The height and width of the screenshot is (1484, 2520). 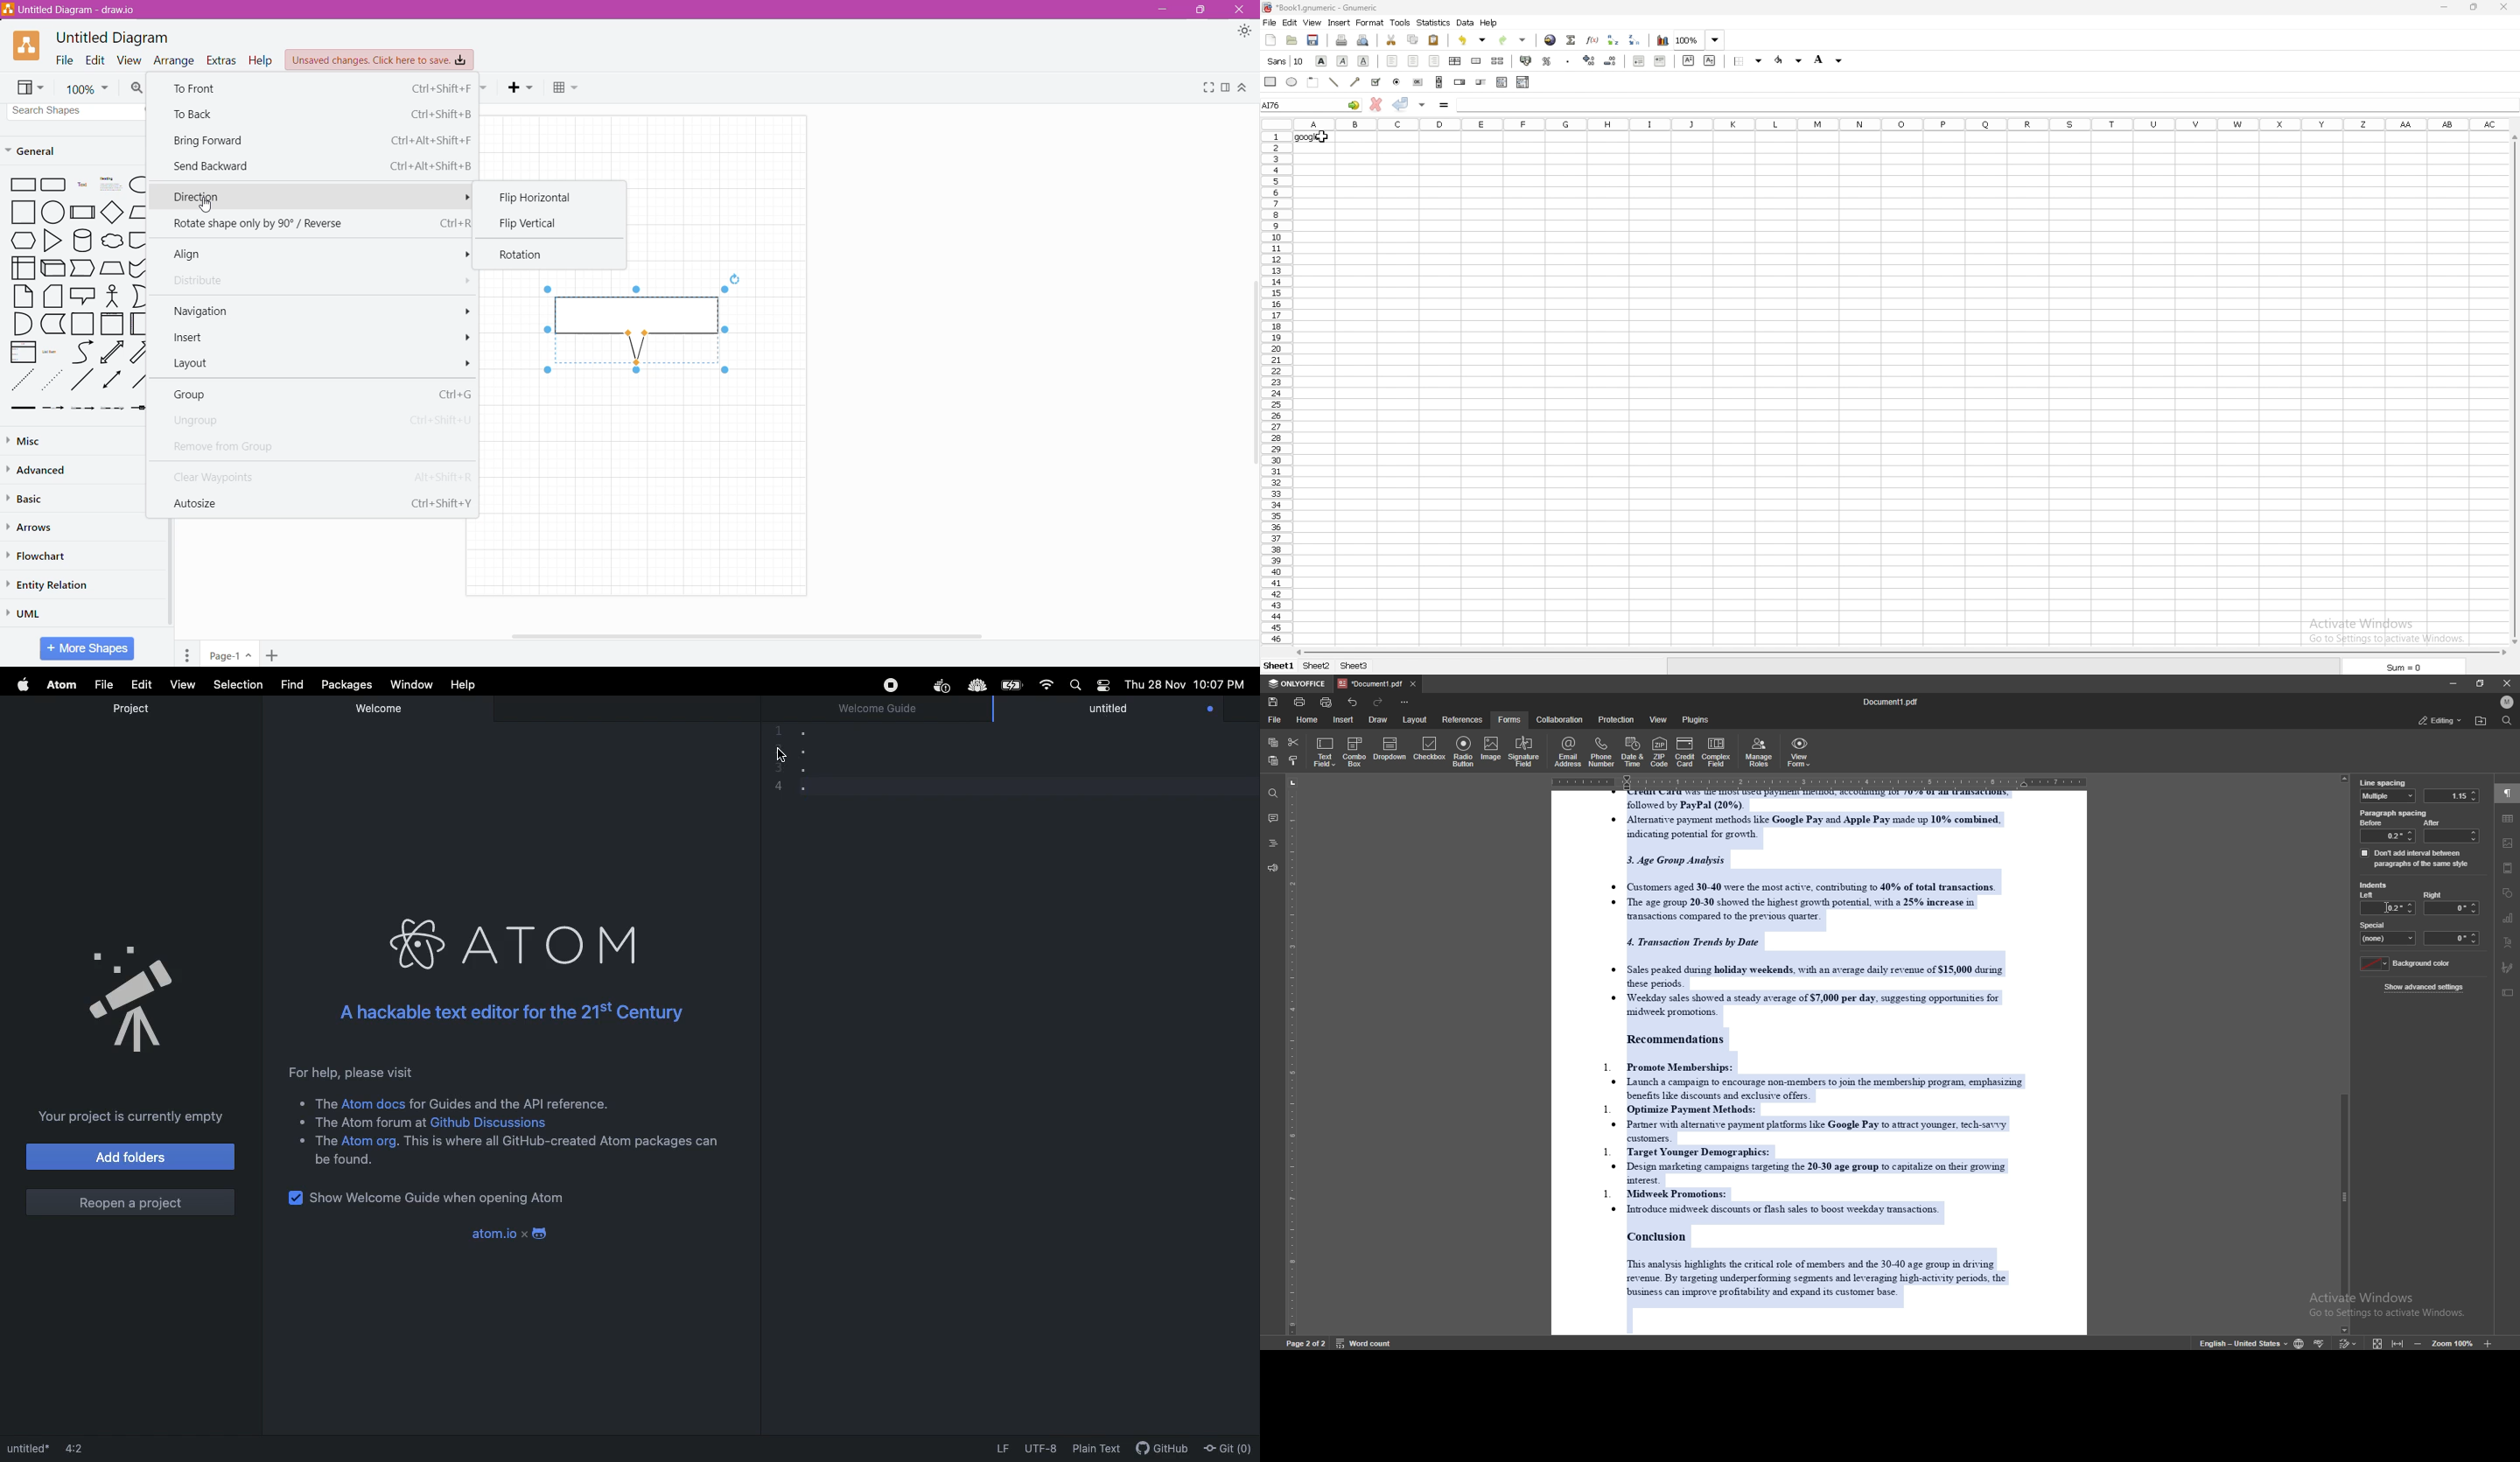 I want to click on arrowed line, so click(x=1356, y=82).